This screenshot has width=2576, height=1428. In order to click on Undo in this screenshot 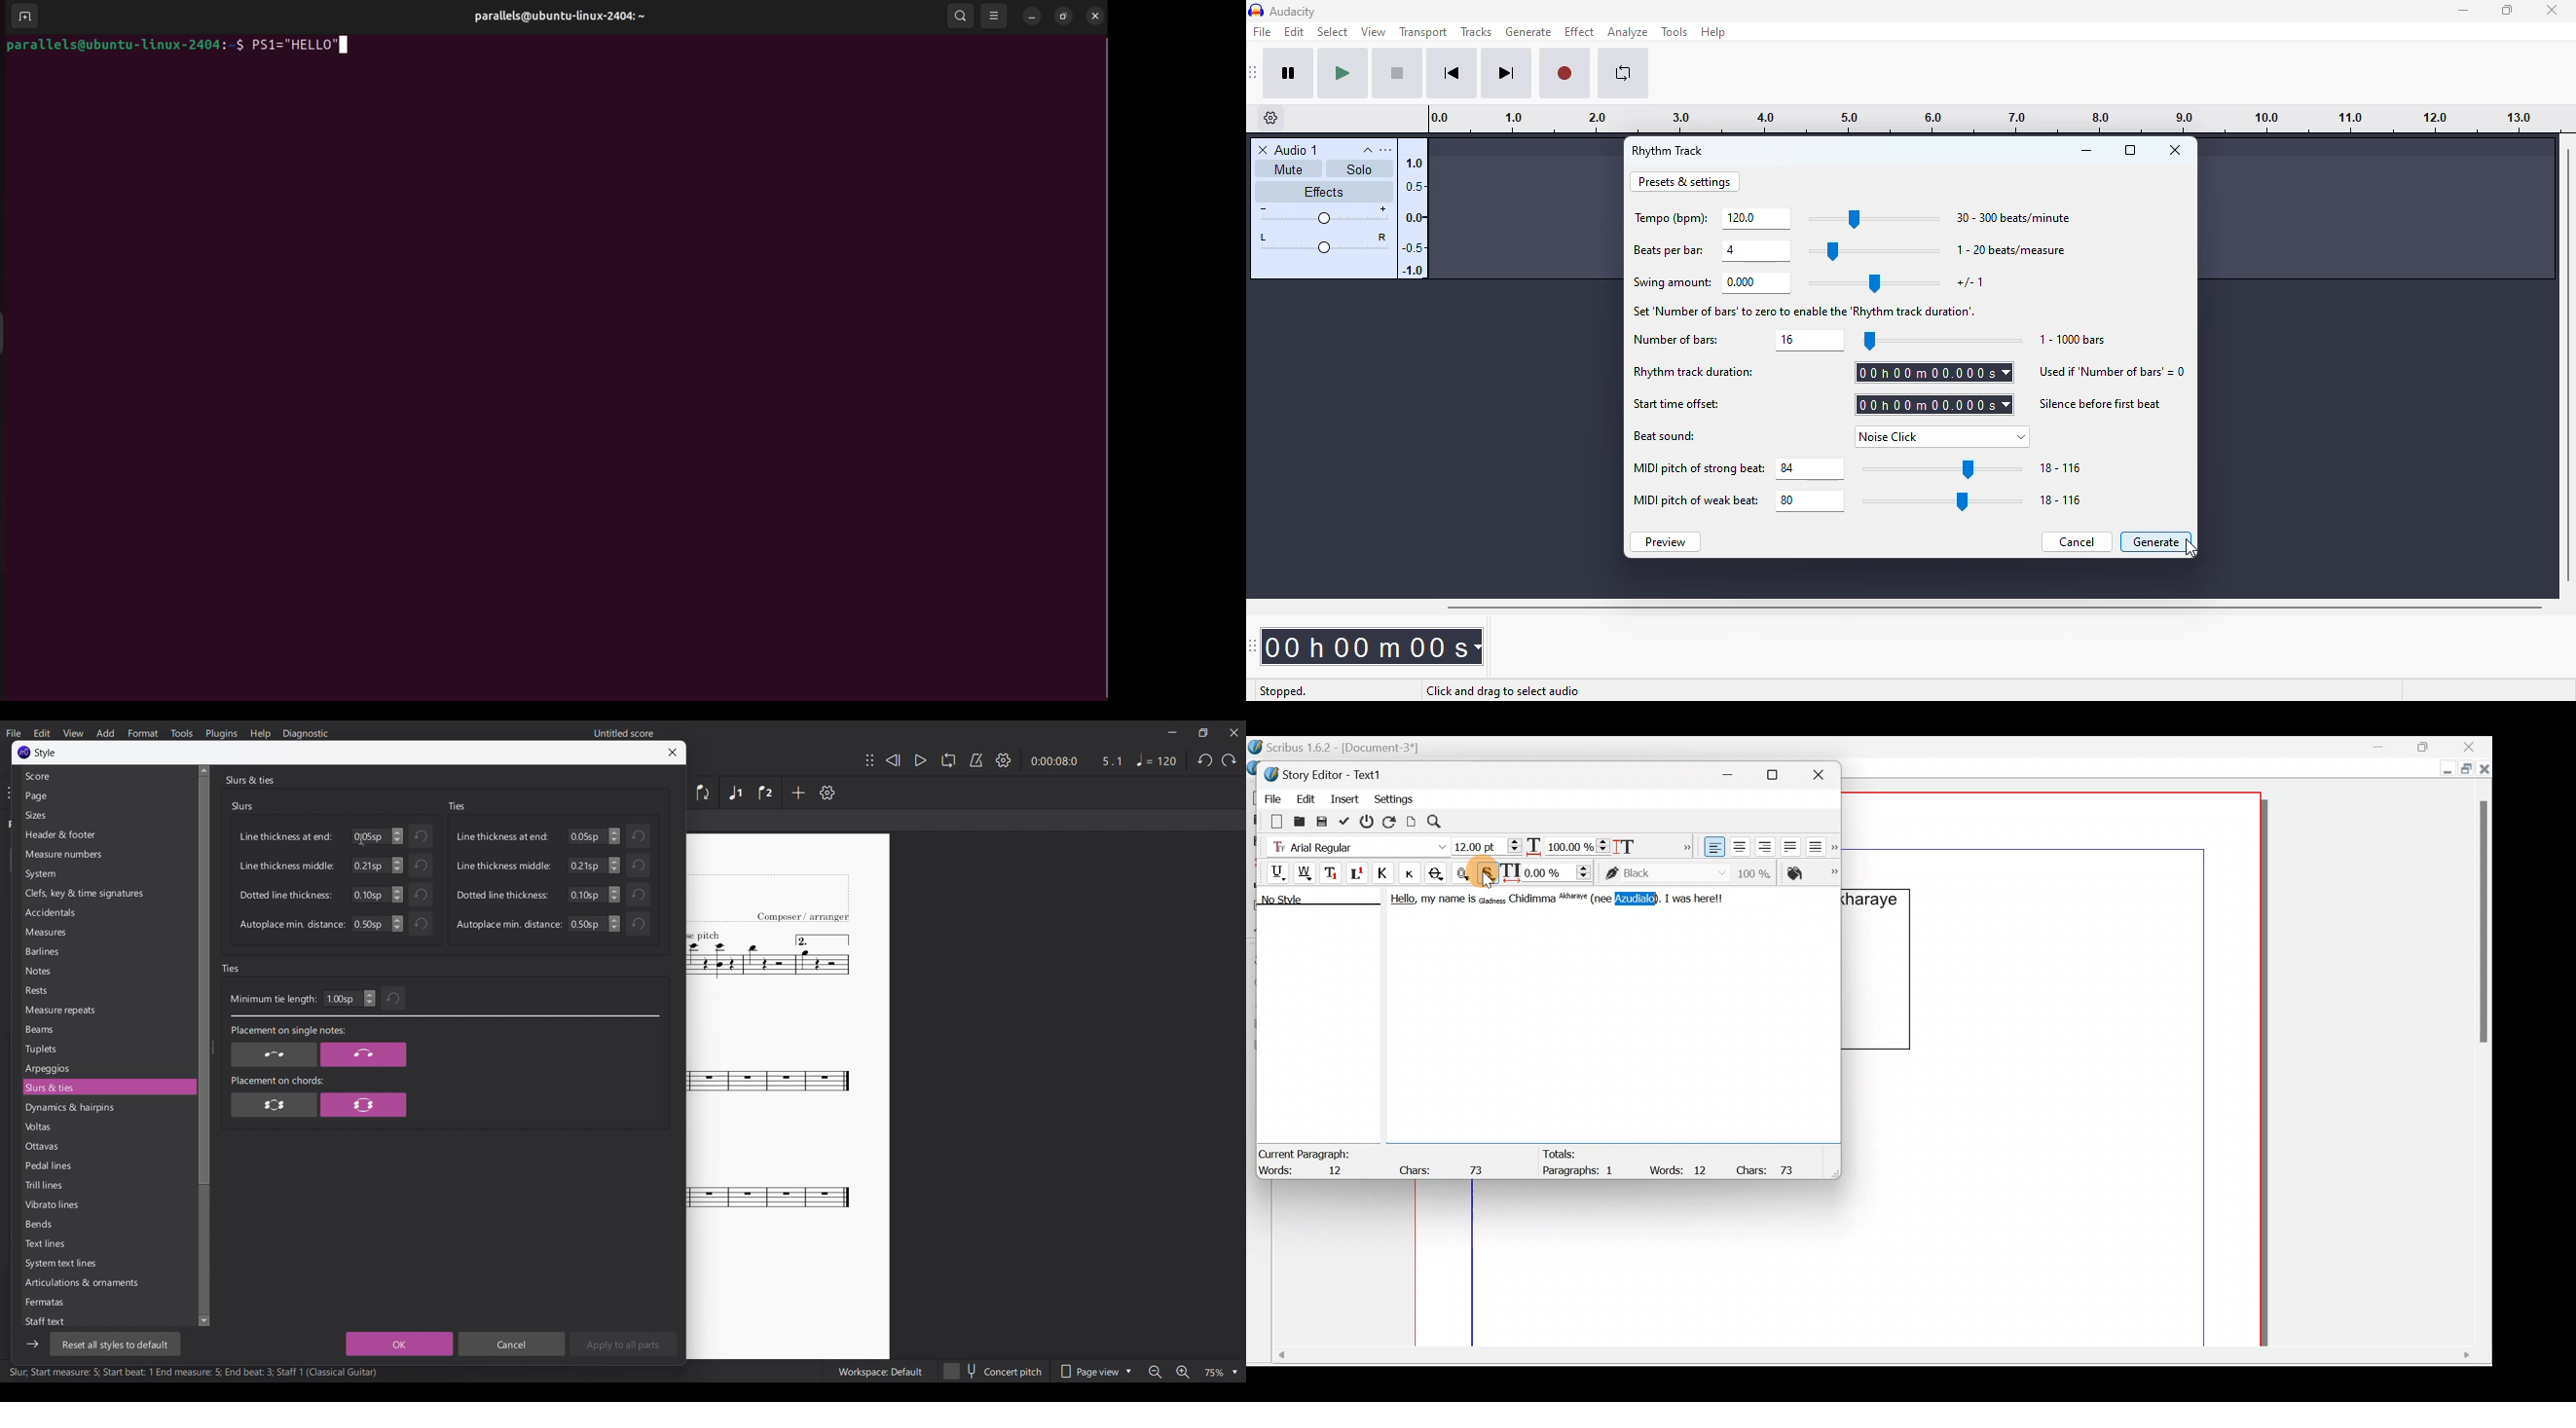, I will do `click(638, 865)`.